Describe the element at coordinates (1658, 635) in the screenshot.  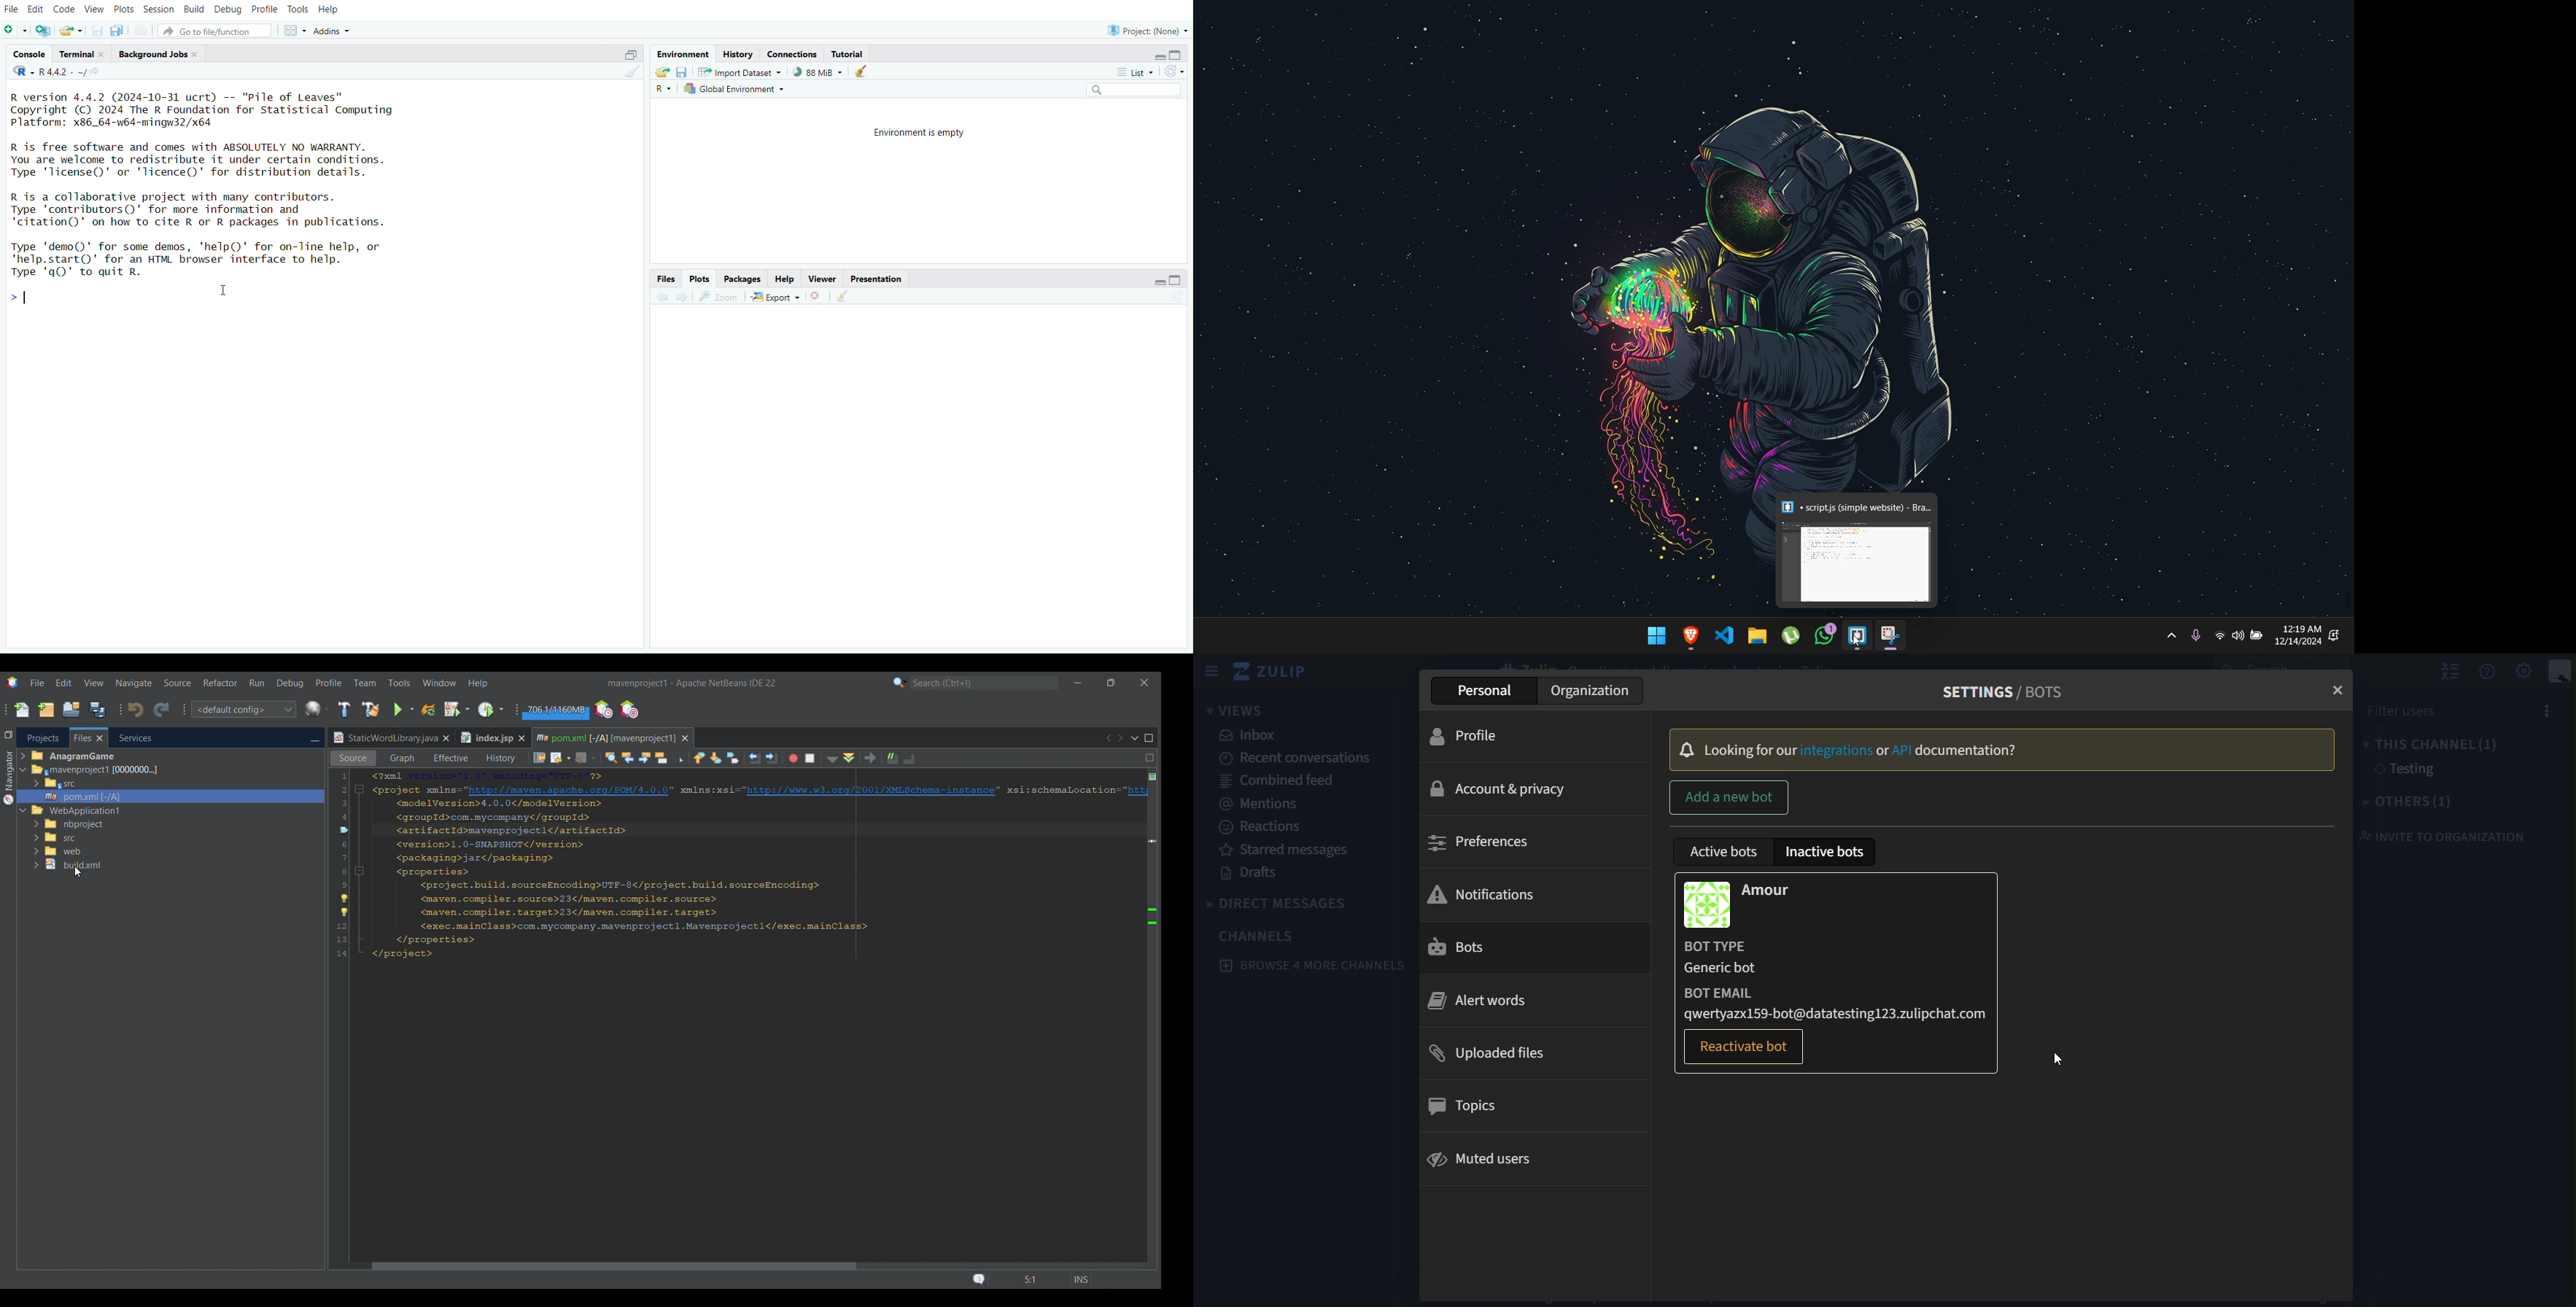
I see `start icon` at that location.